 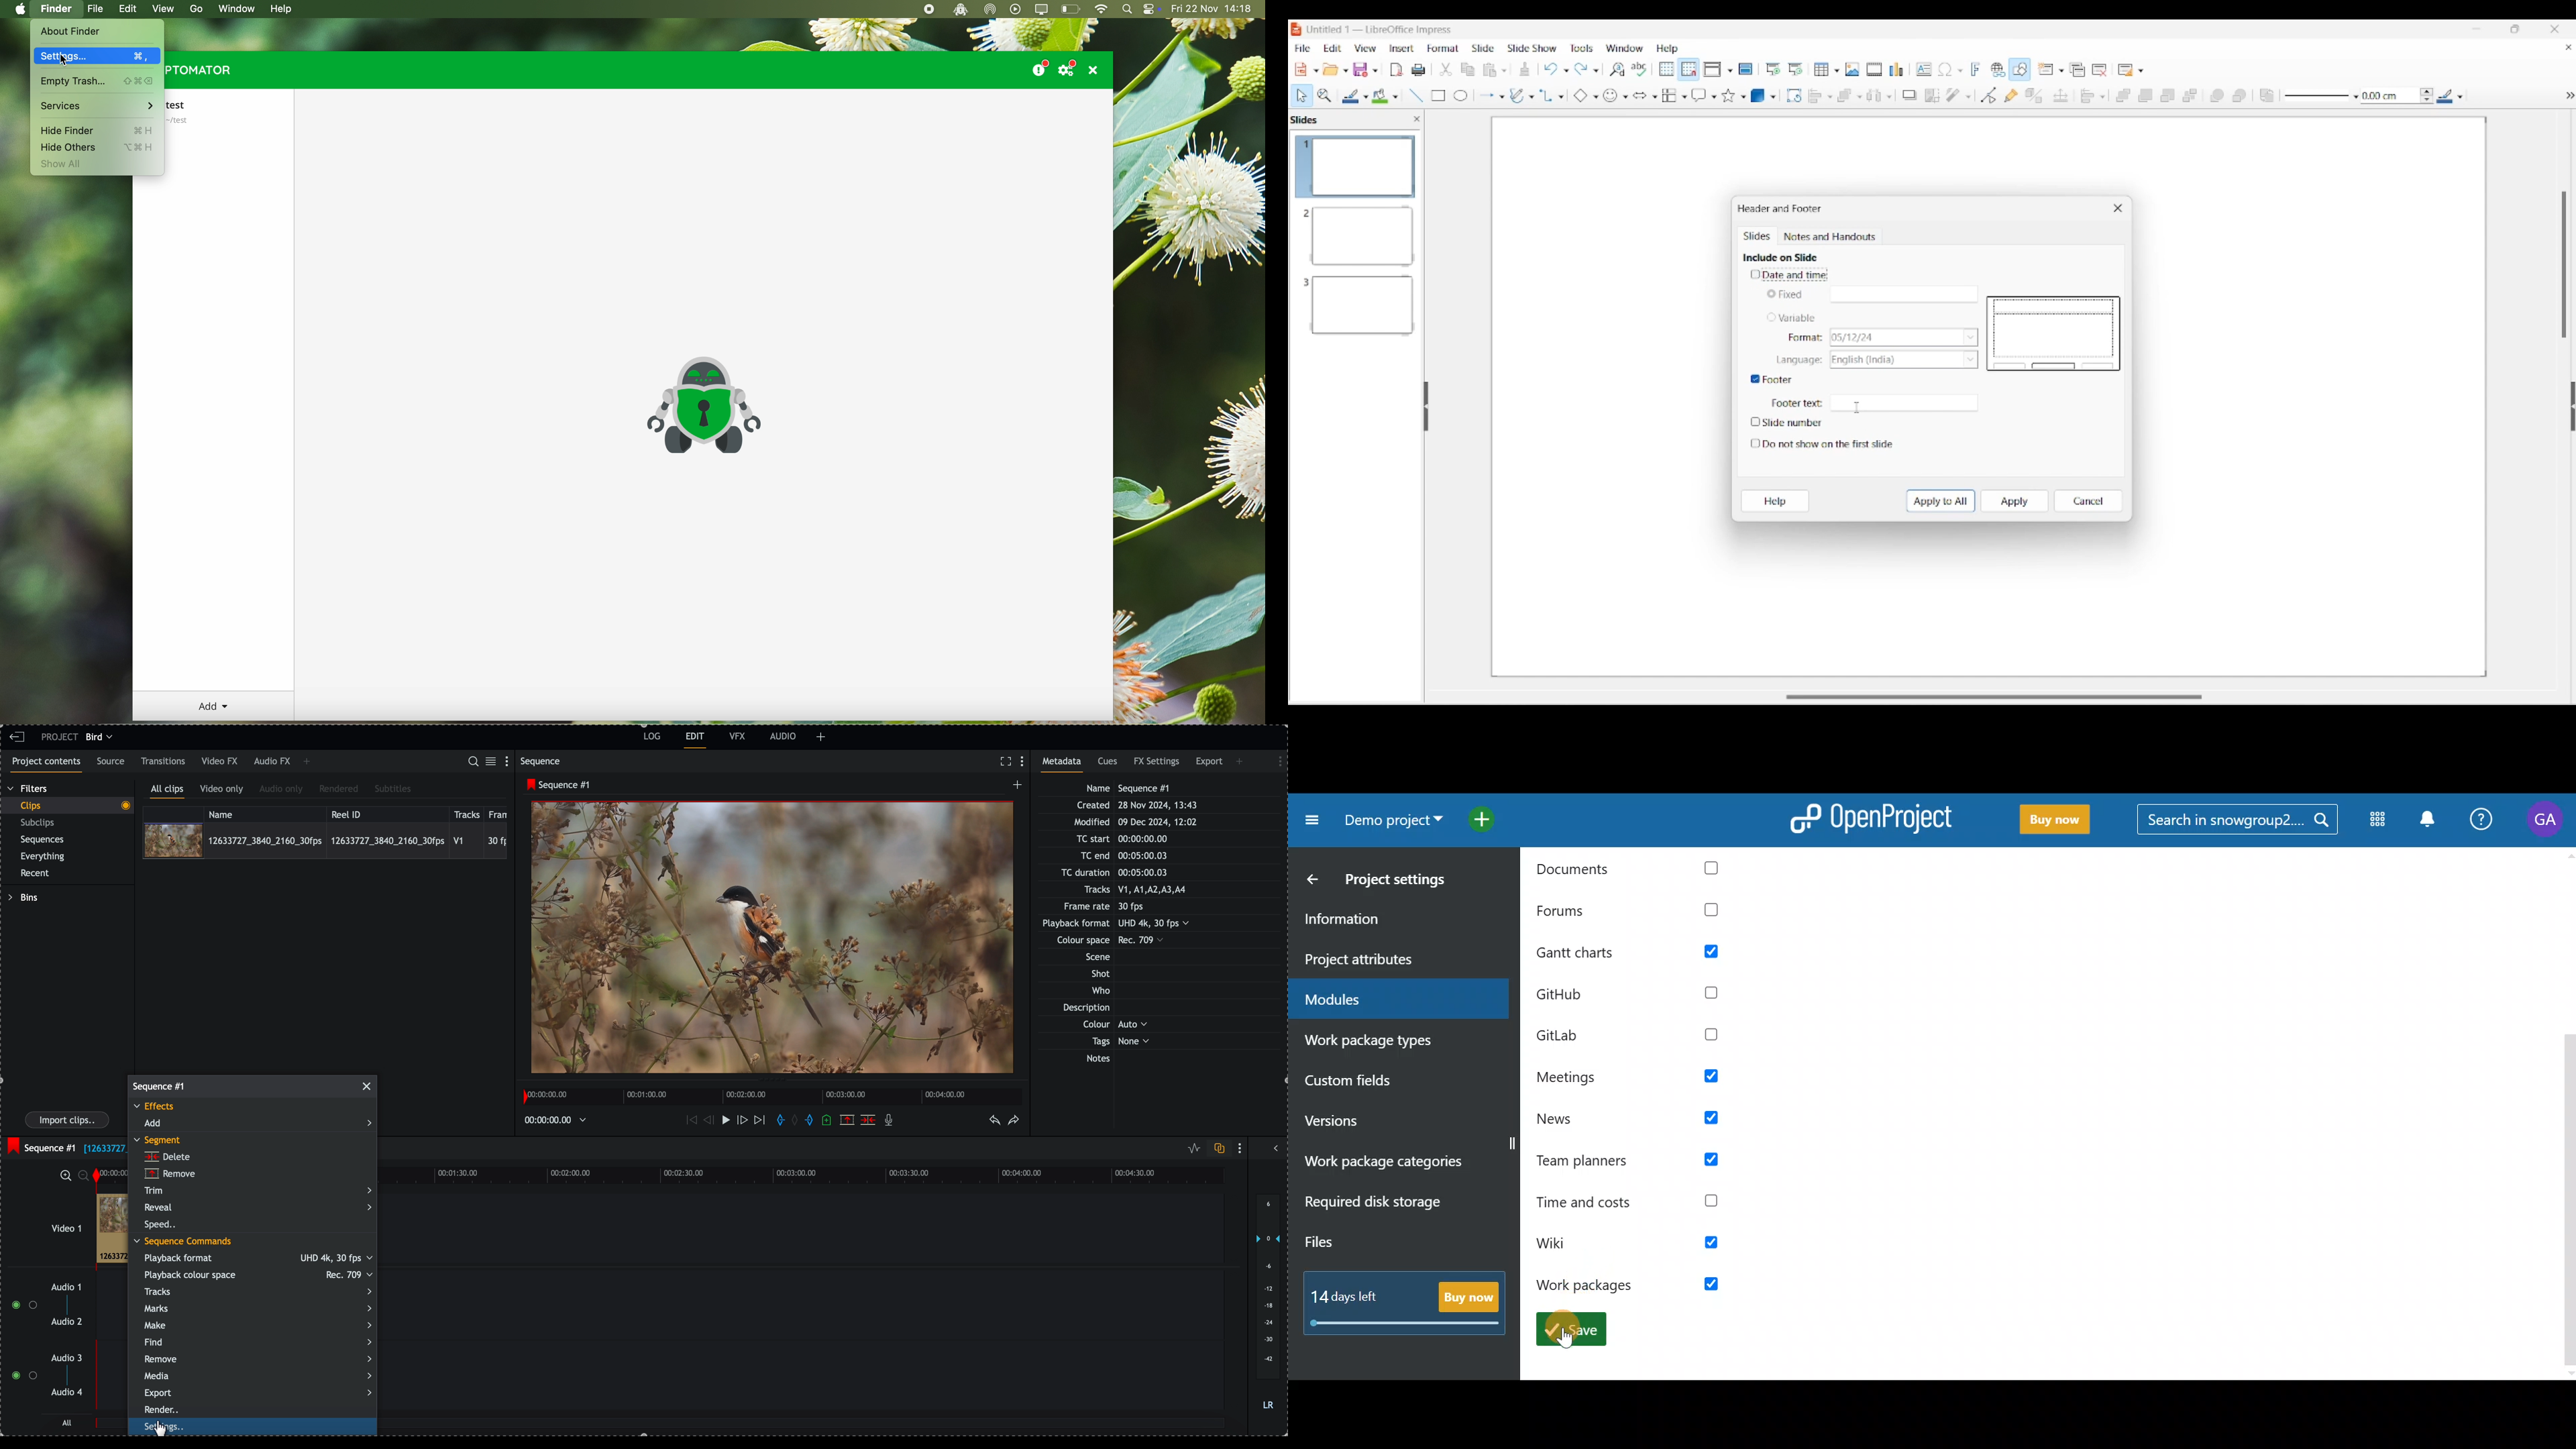 I want to click on github, so click(x=1639, y=996).